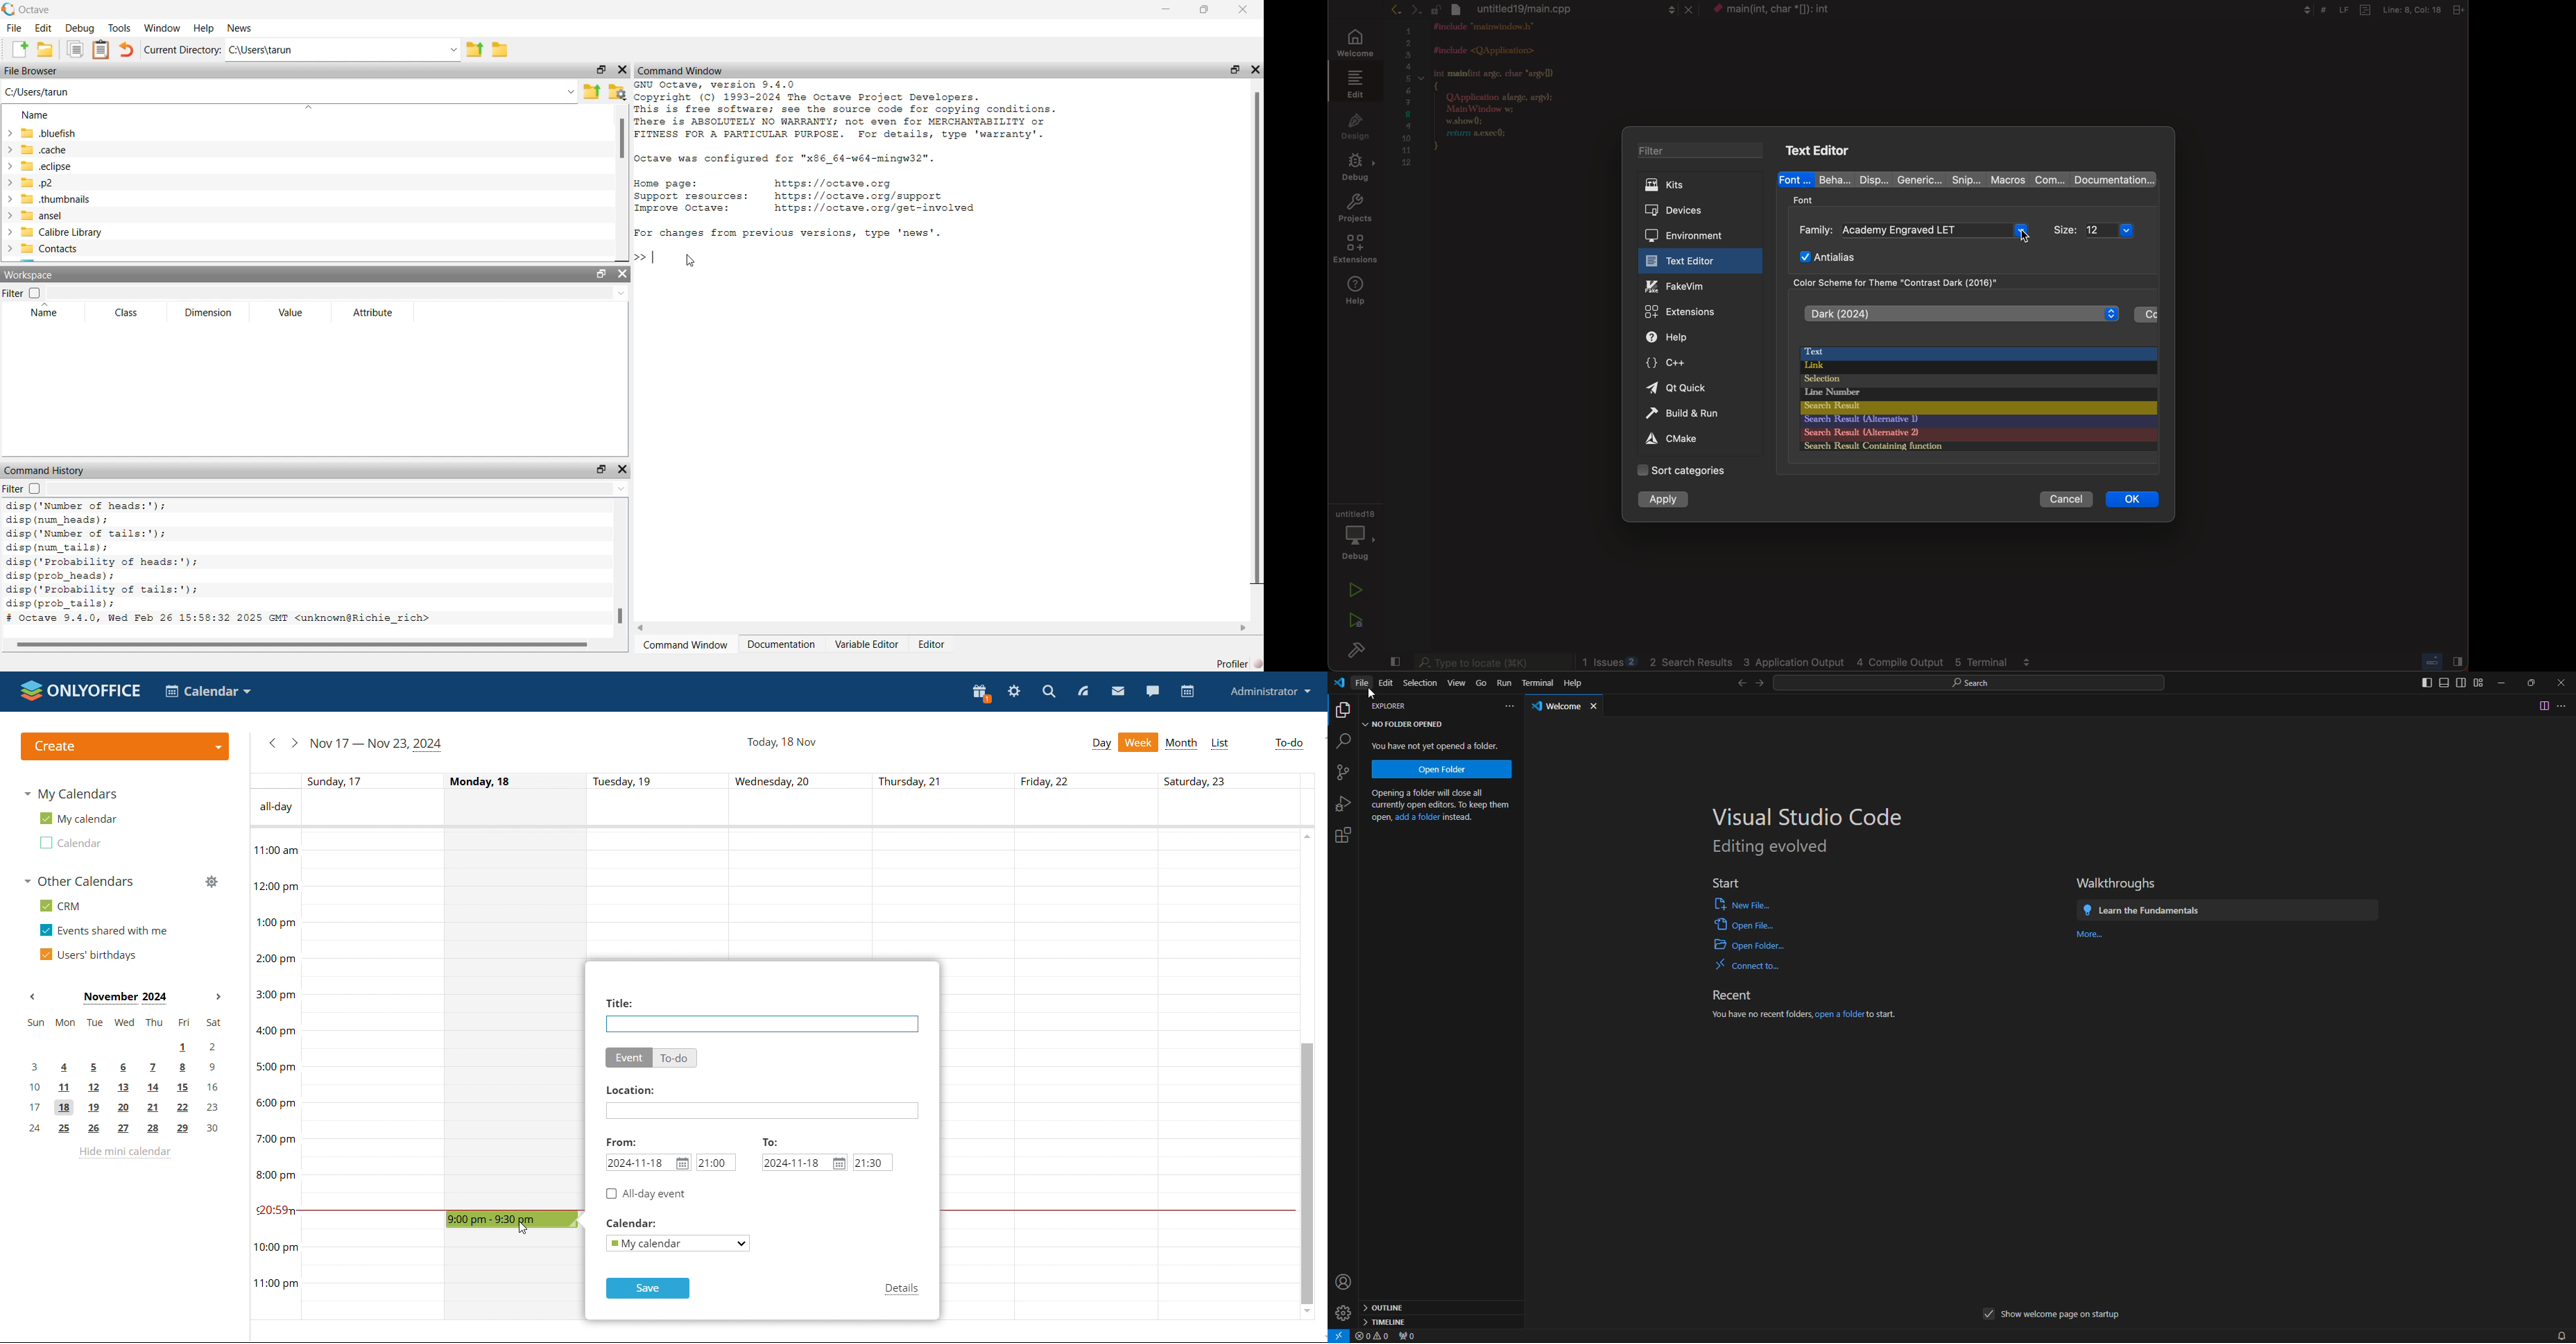 This screenshot has width=2576, height=1344. What do you see at coordinates (1743, 685) in the screenshot?
I see `go back` at bounding box center [1743, 685].